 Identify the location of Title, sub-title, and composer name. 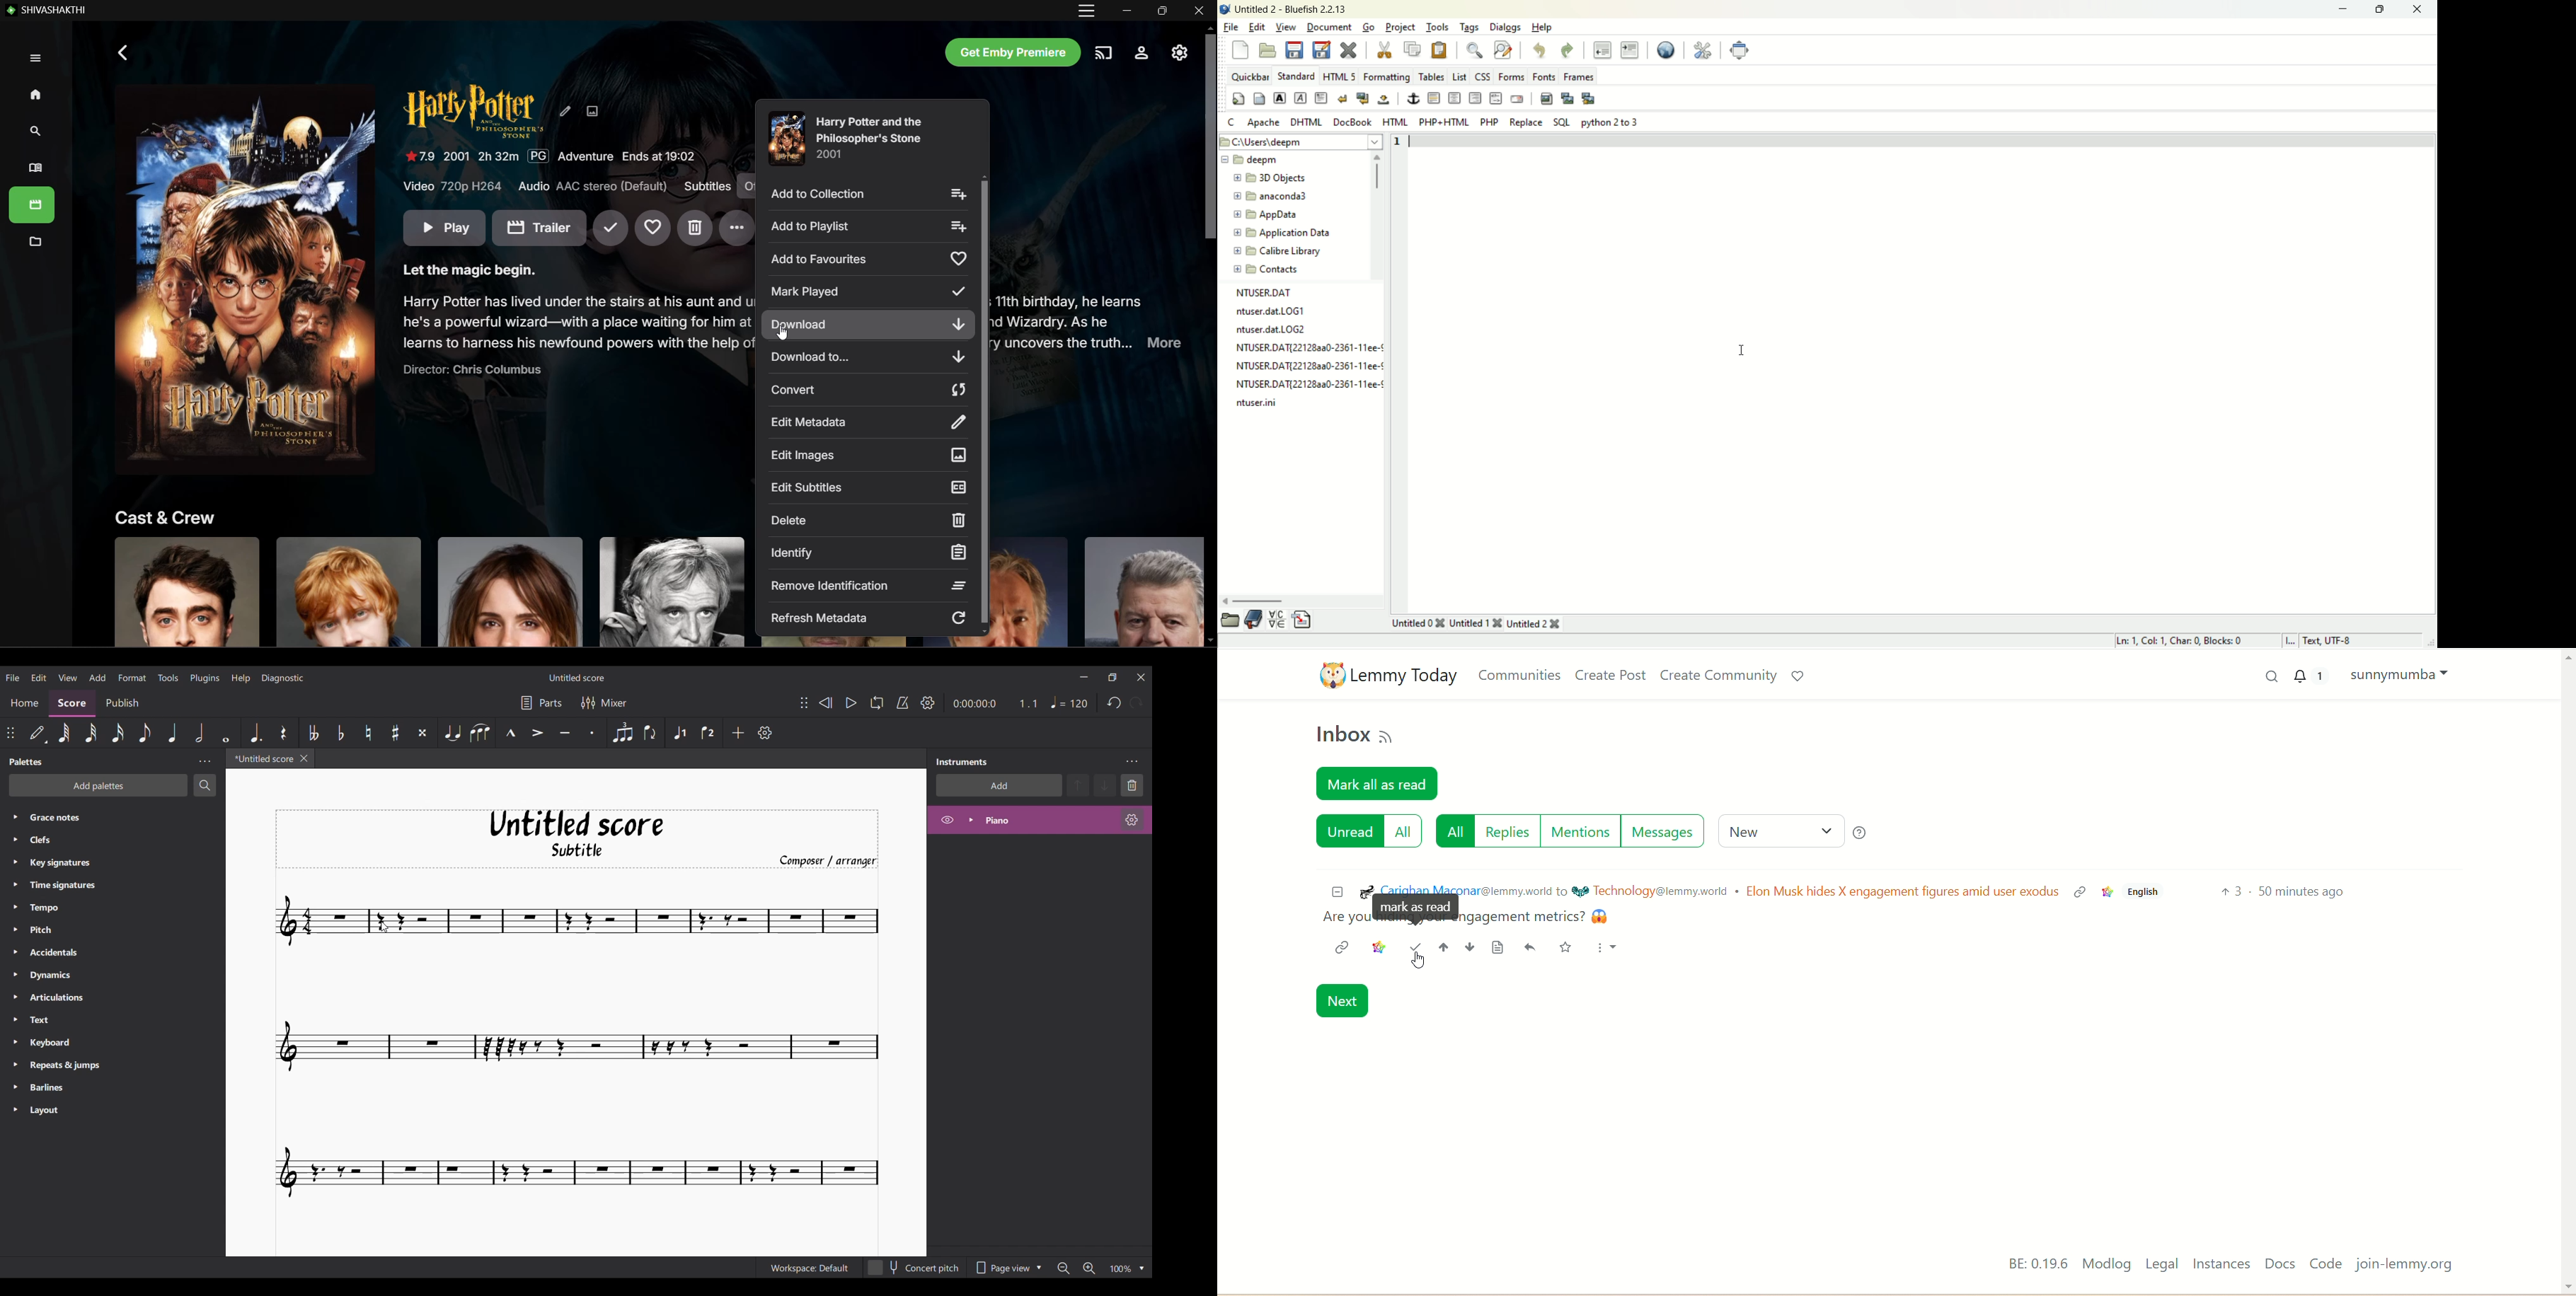
(576, 839).